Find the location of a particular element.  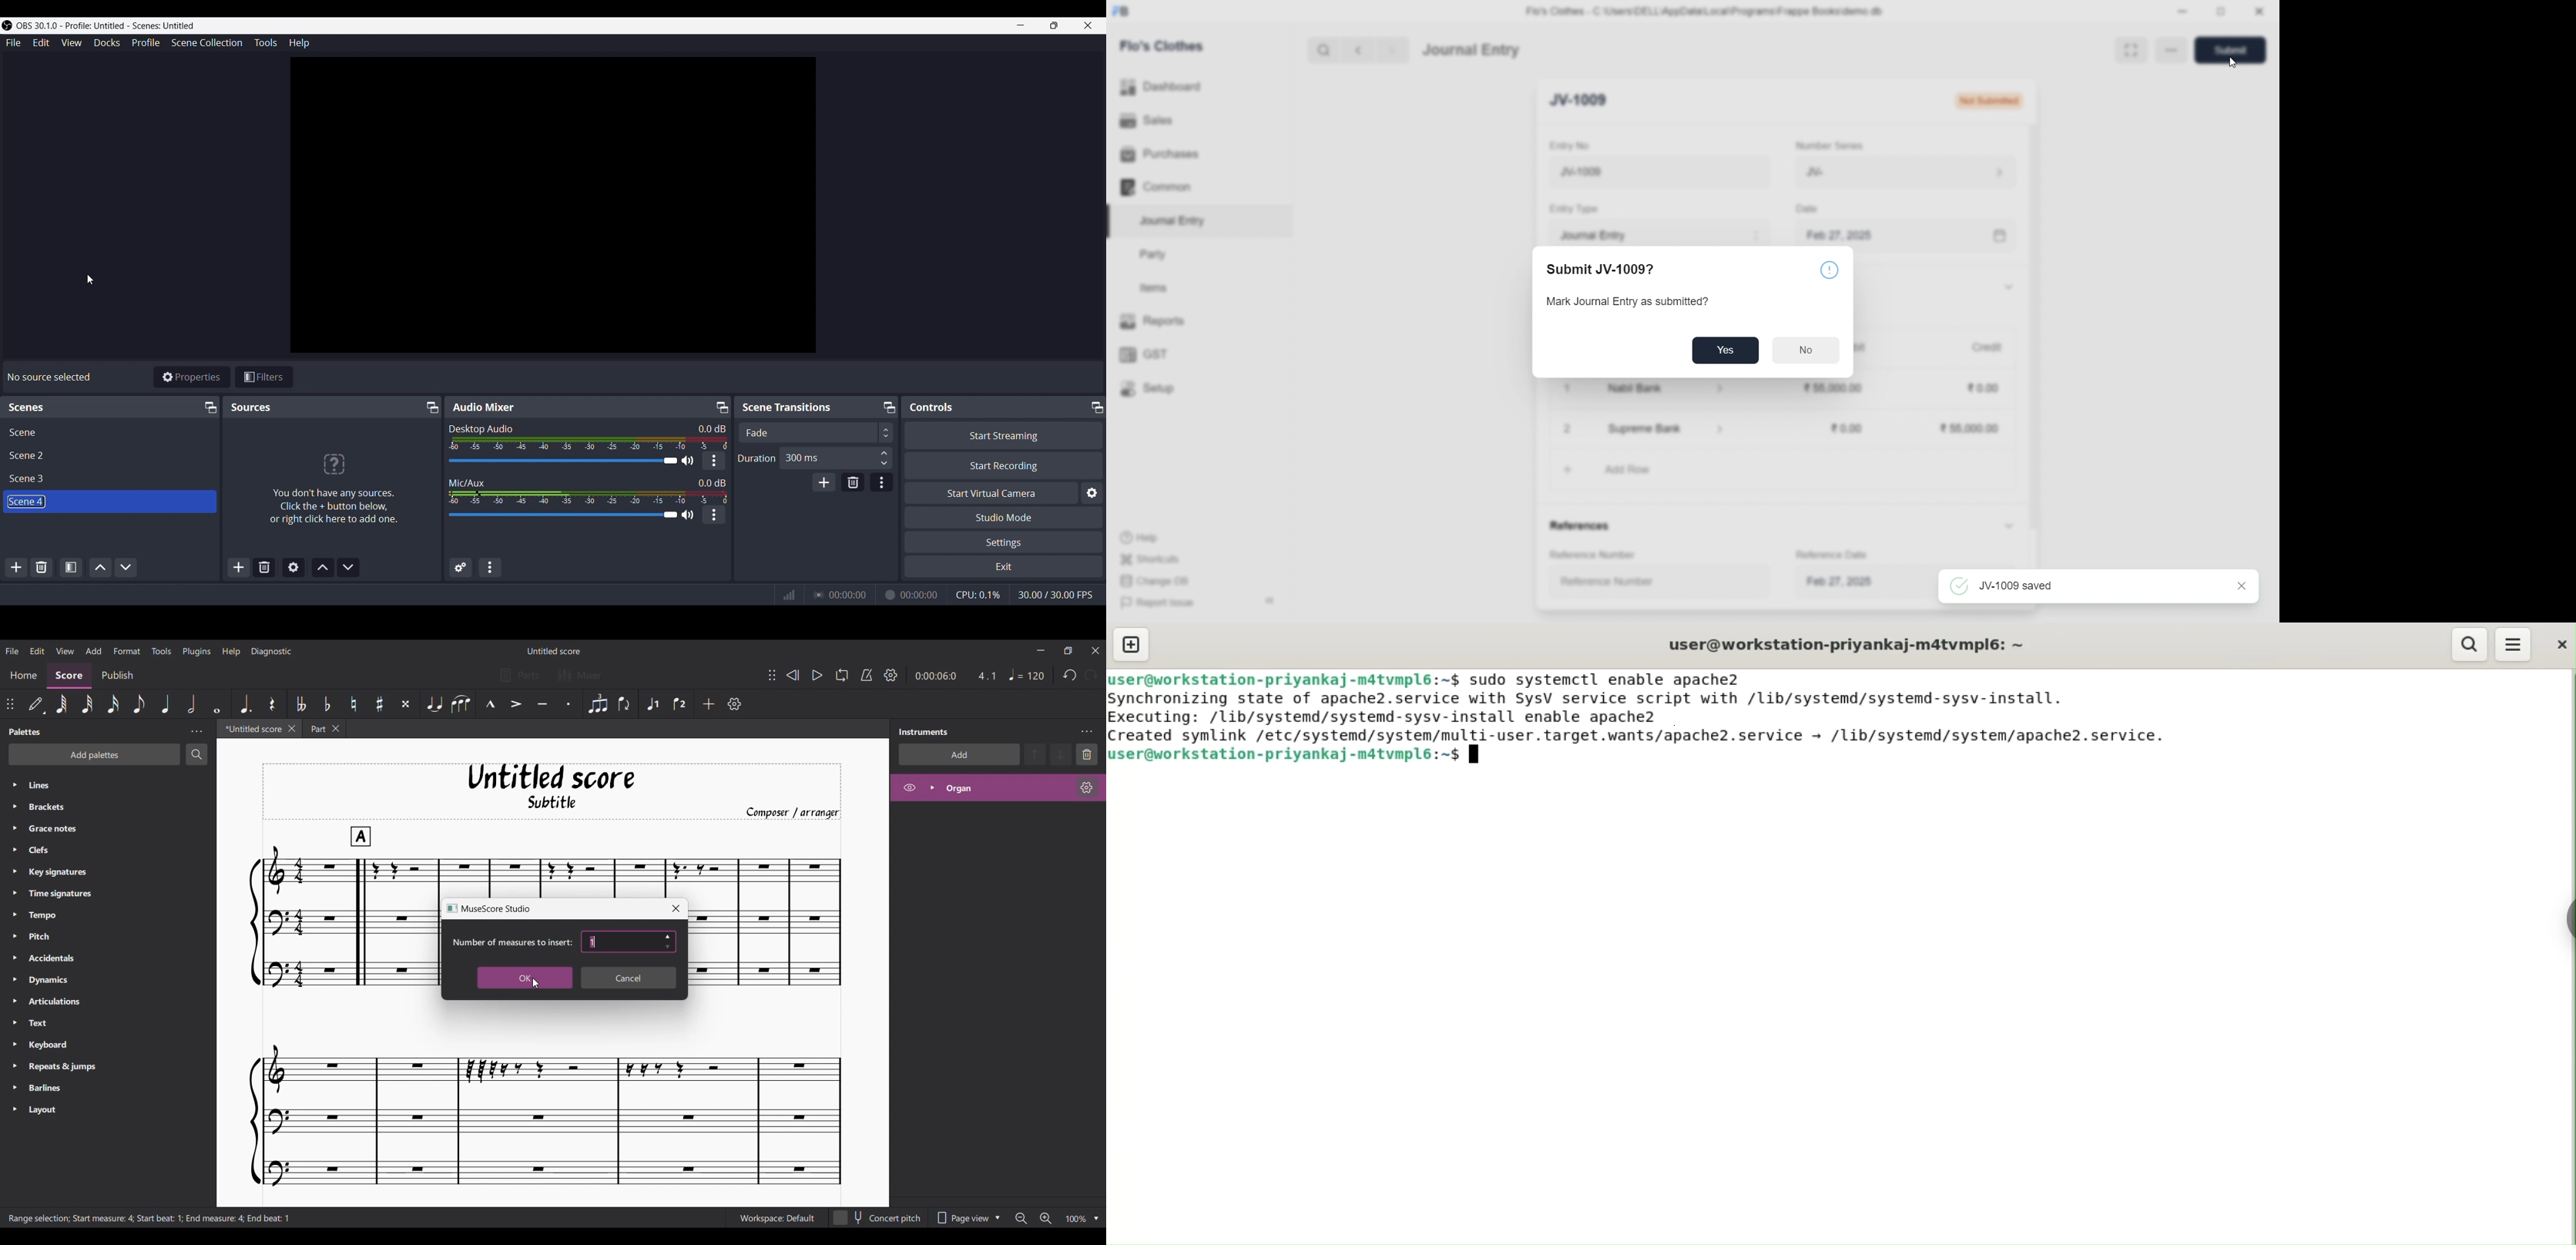

Streaming is located at coordinates (816, 594).